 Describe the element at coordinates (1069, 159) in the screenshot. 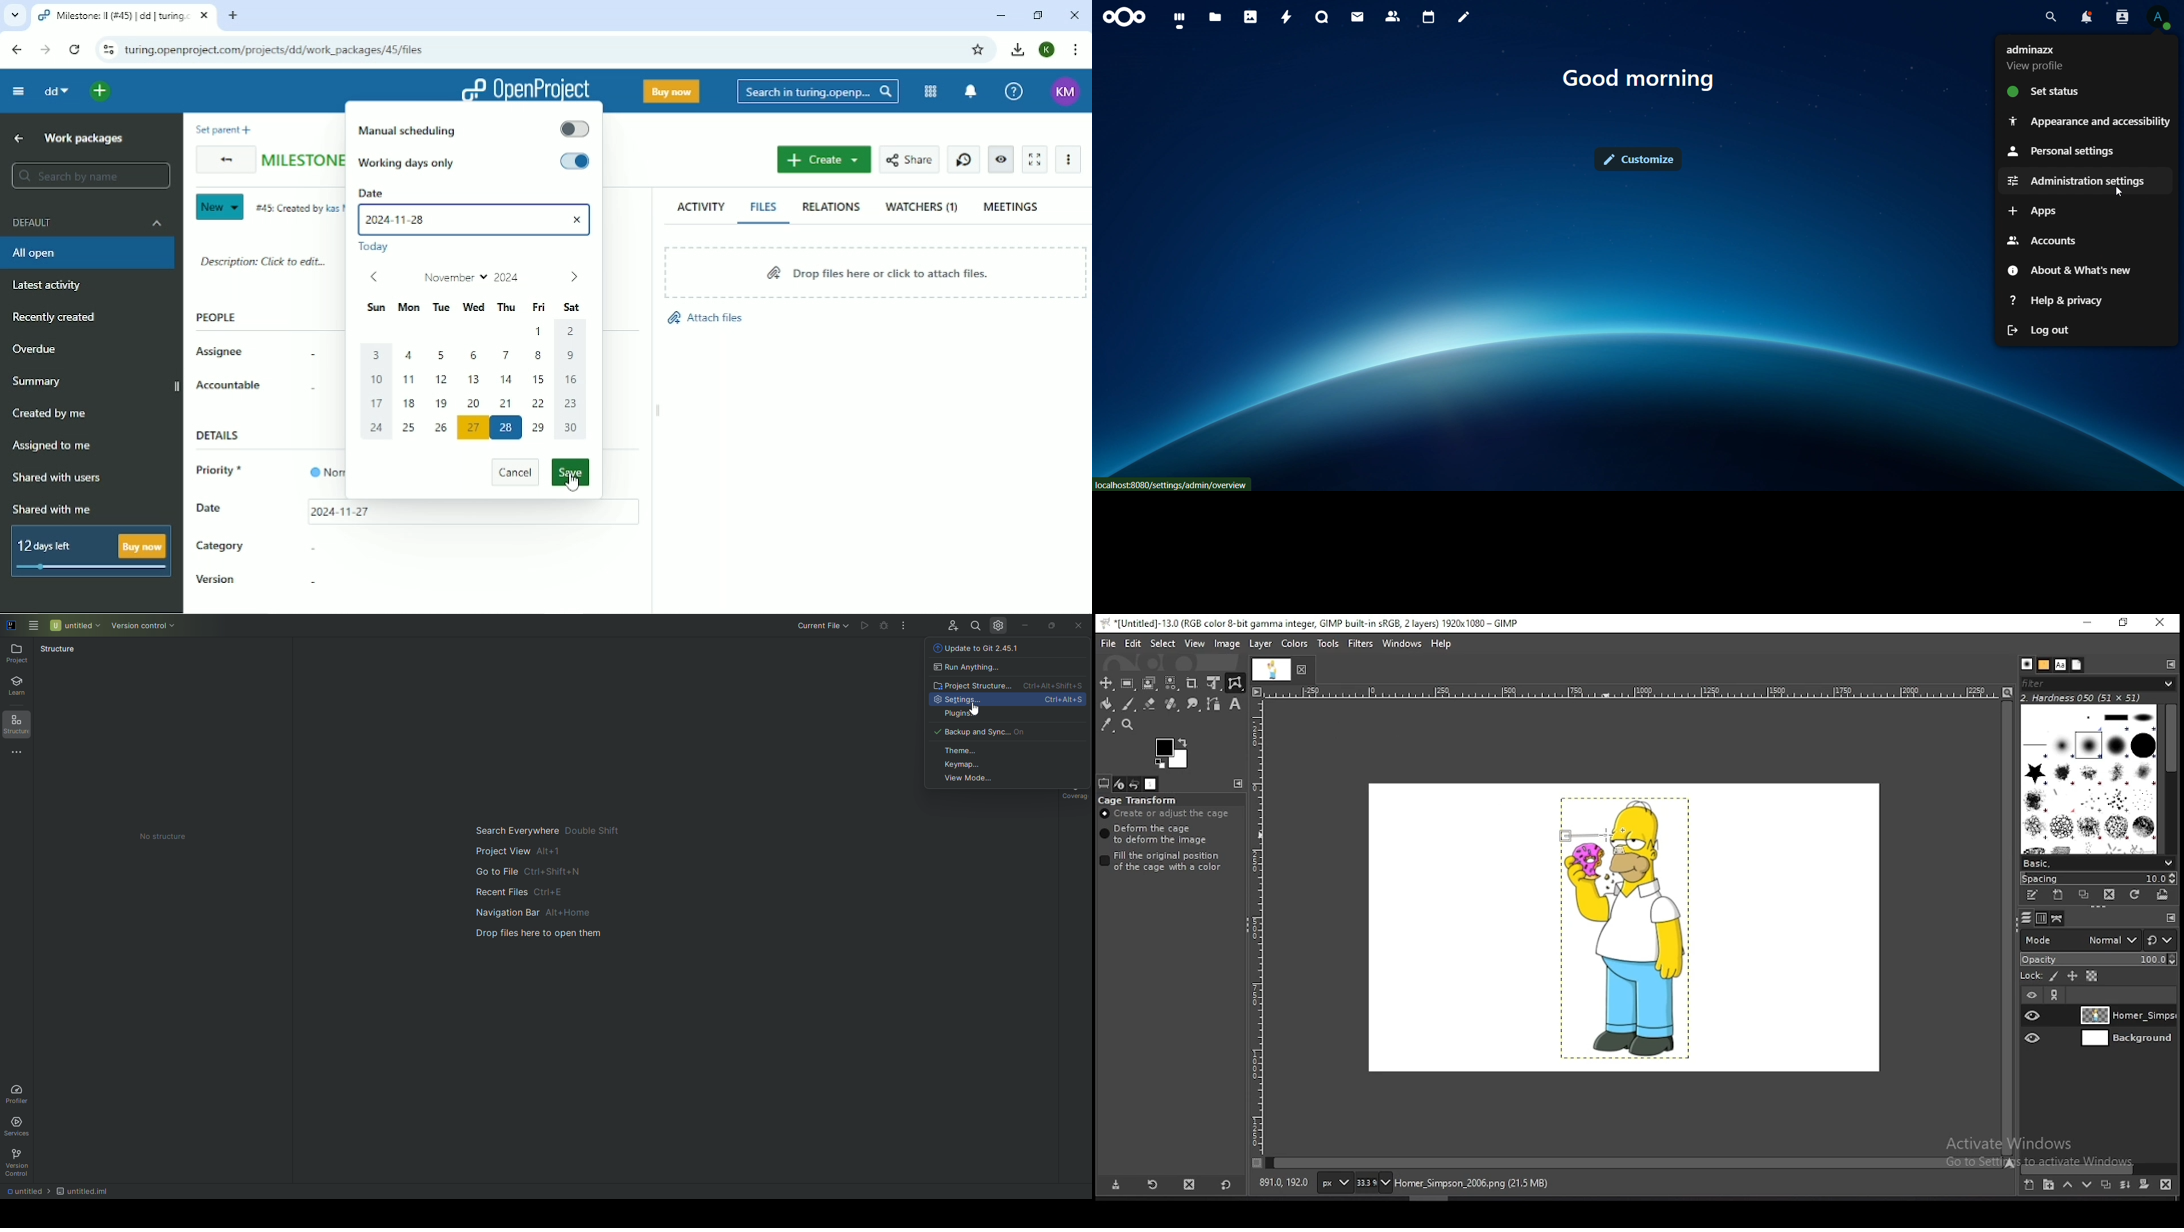

I see `More actions` at that location.